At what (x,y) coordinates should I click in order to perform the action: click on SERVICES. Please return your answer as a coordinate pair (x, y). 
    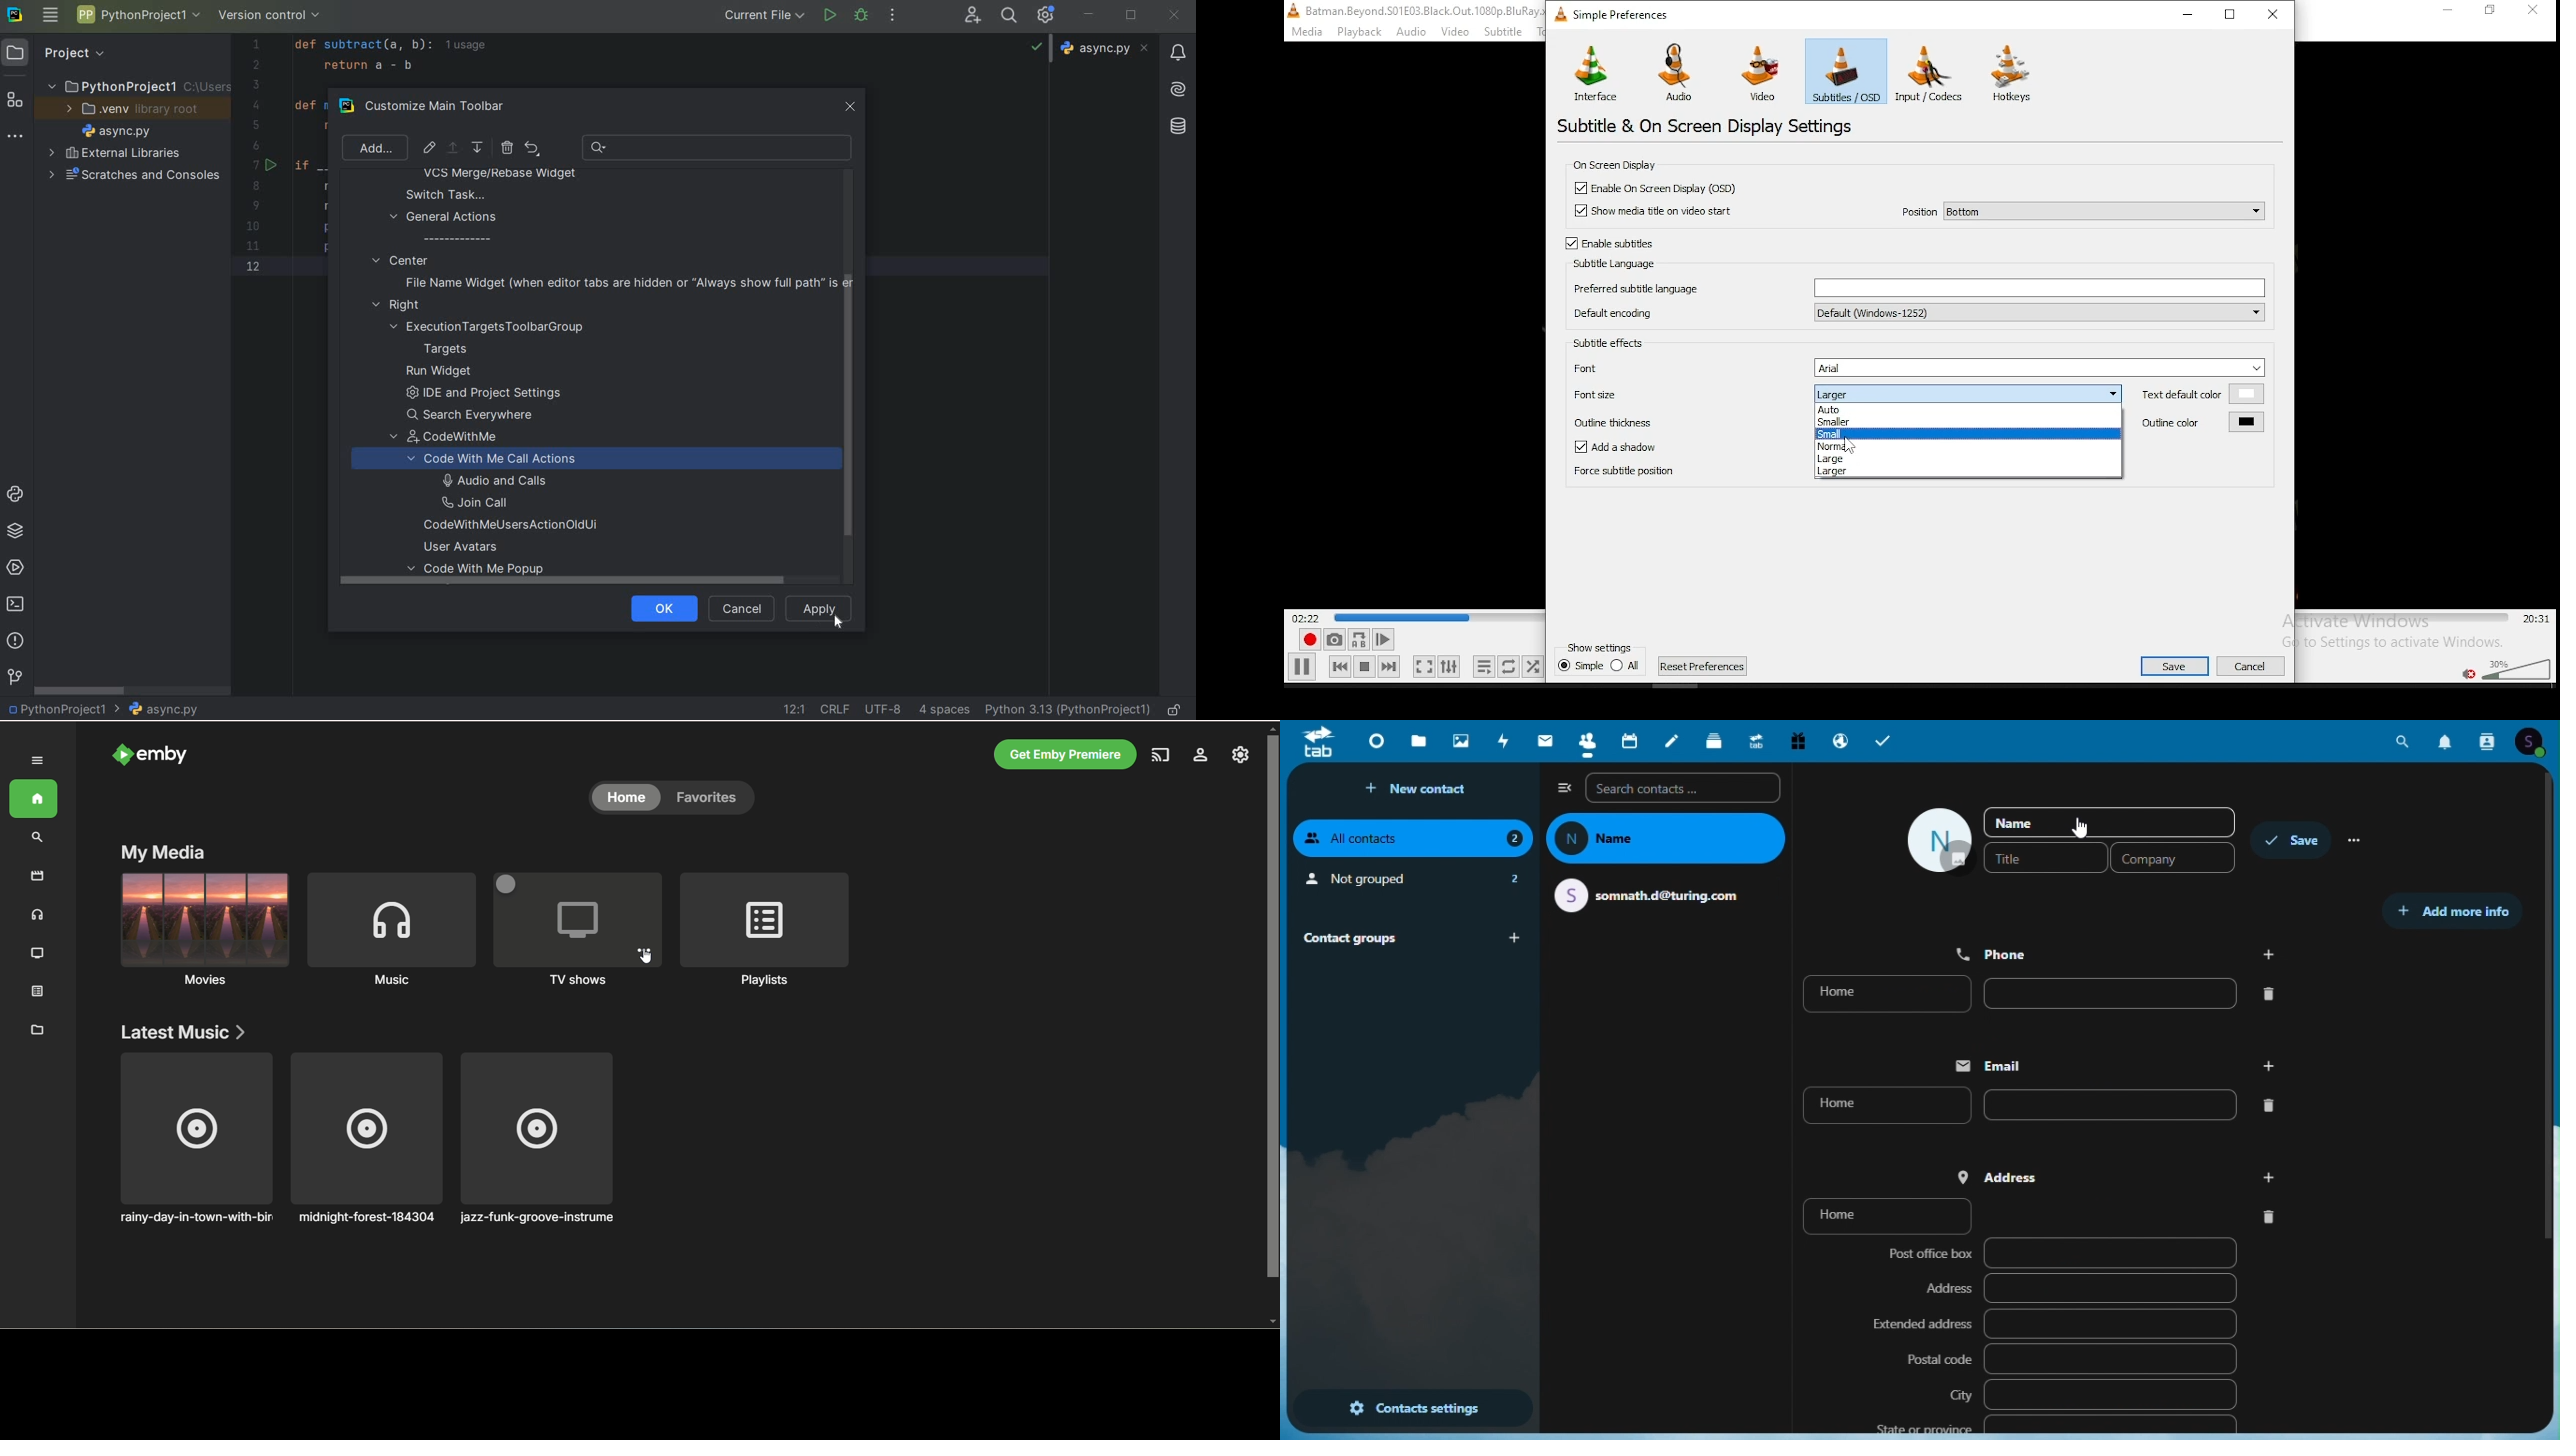
    Looking at the image, I should click on (15, 569).